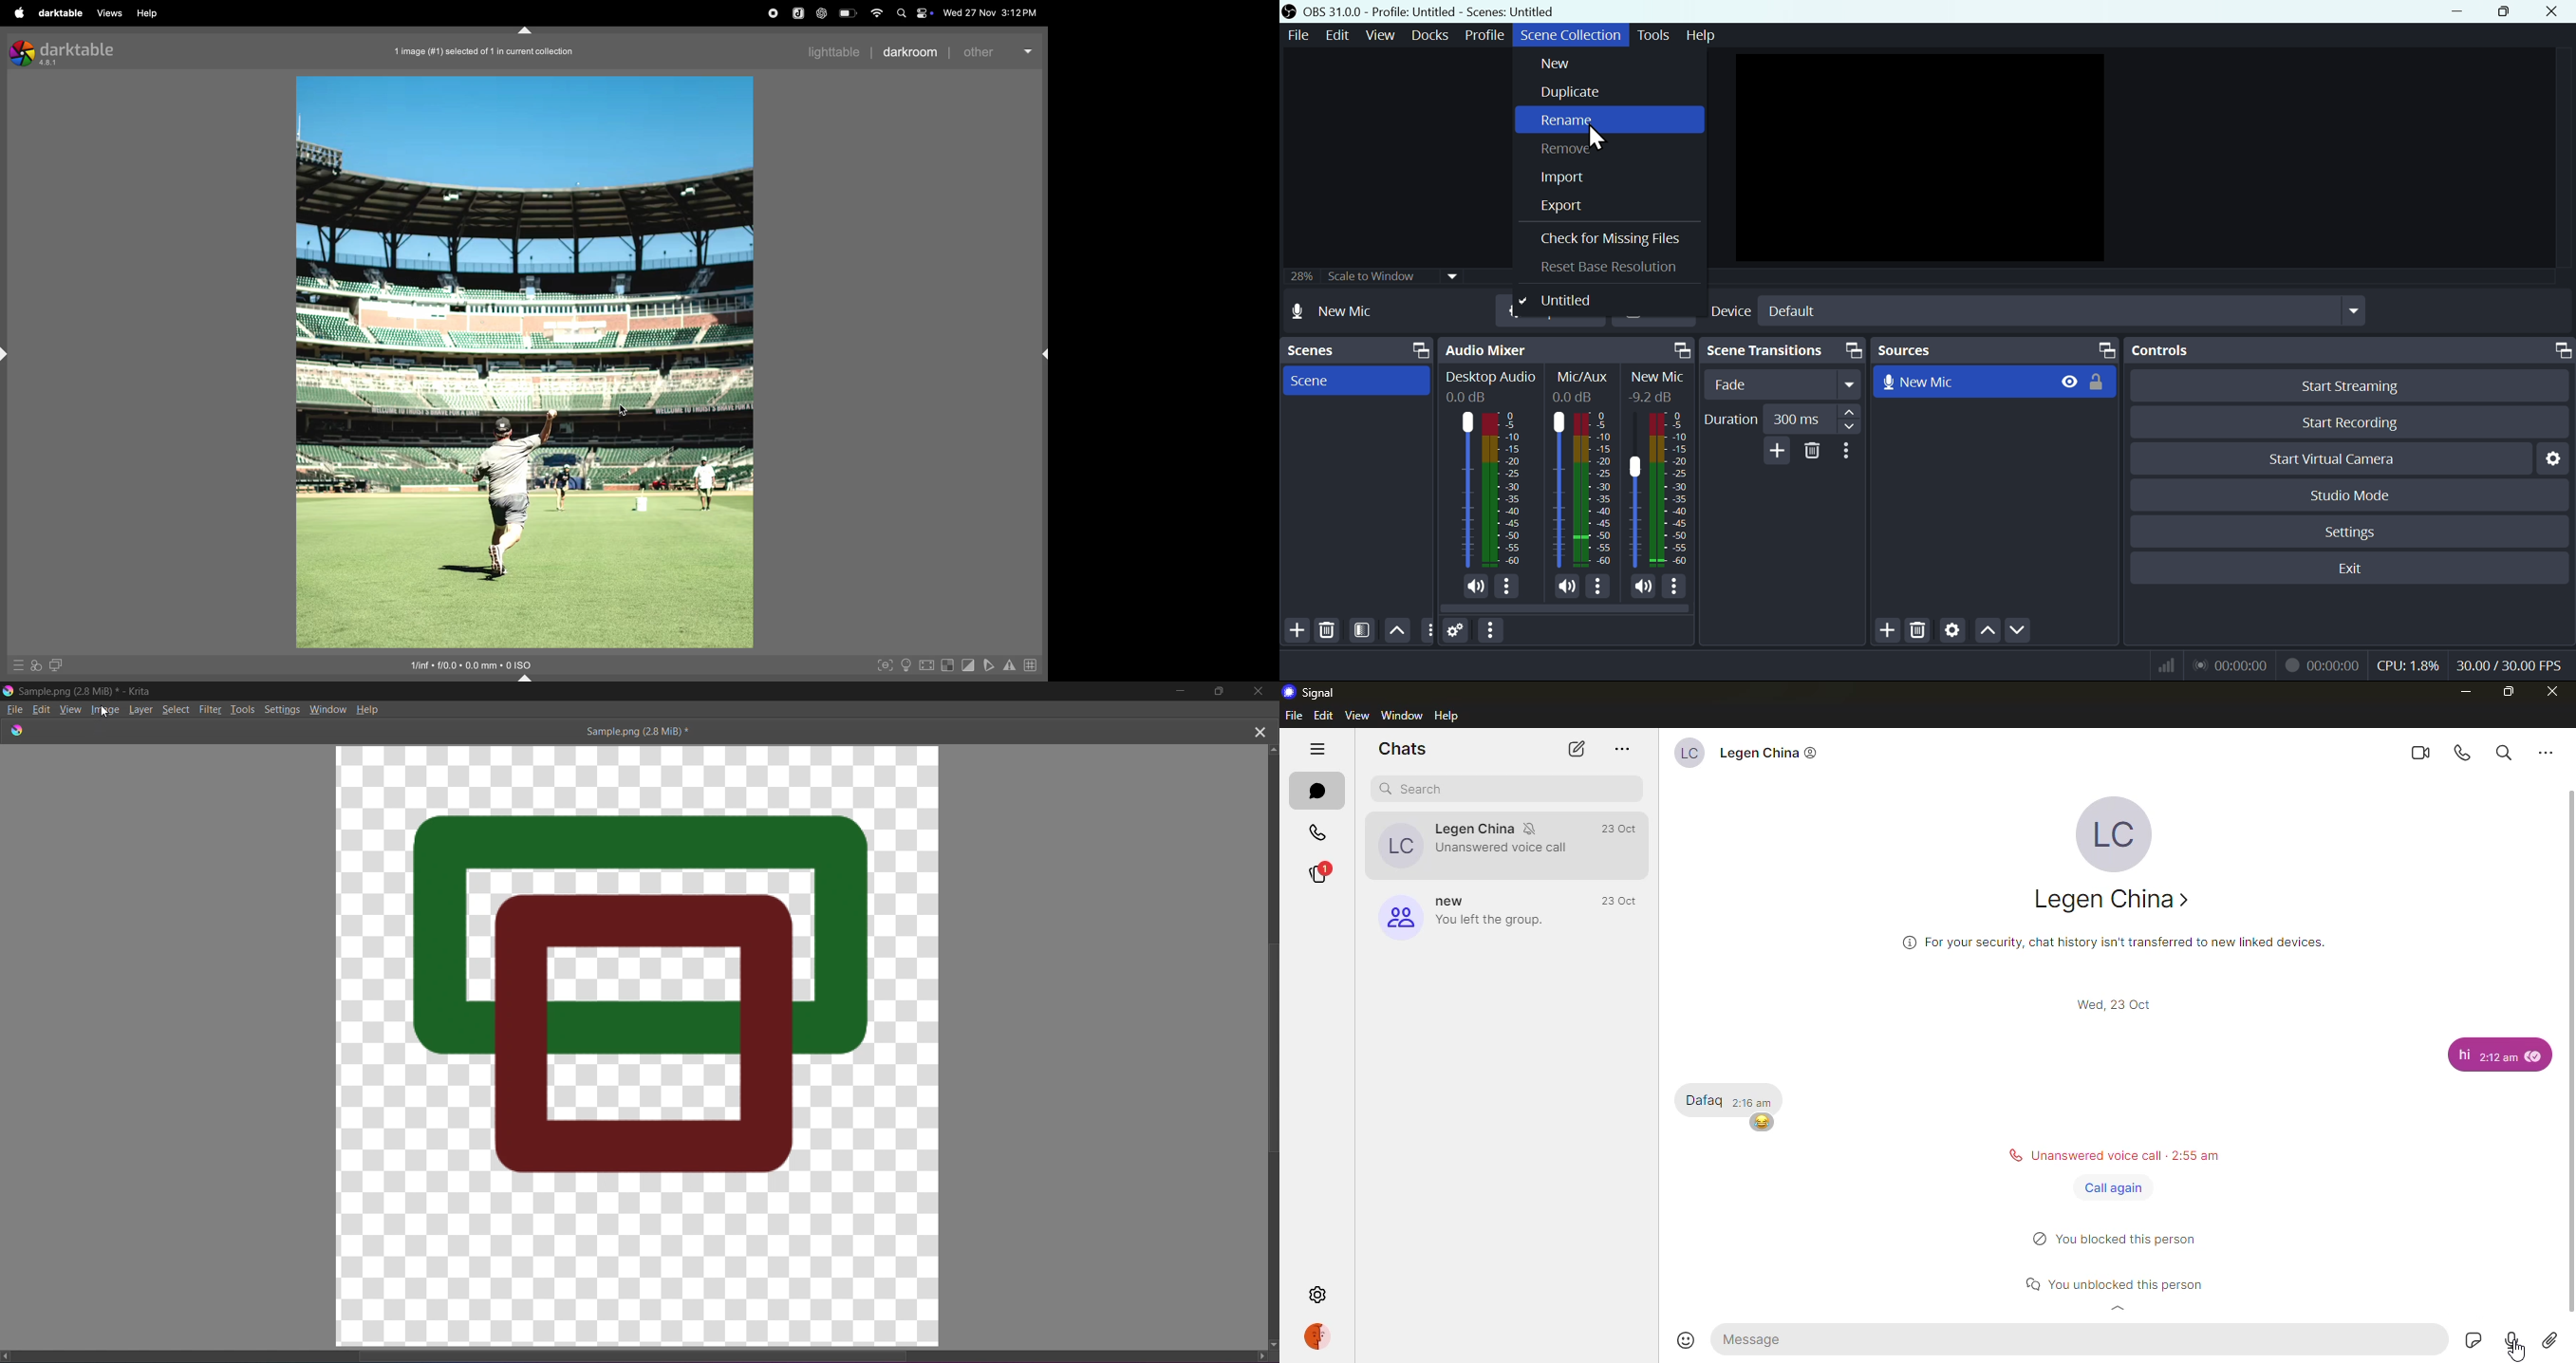  What do you see at coordinates (1578, 749) in the screenshot?
I see `new chat` at bounding box center [1578, 749].